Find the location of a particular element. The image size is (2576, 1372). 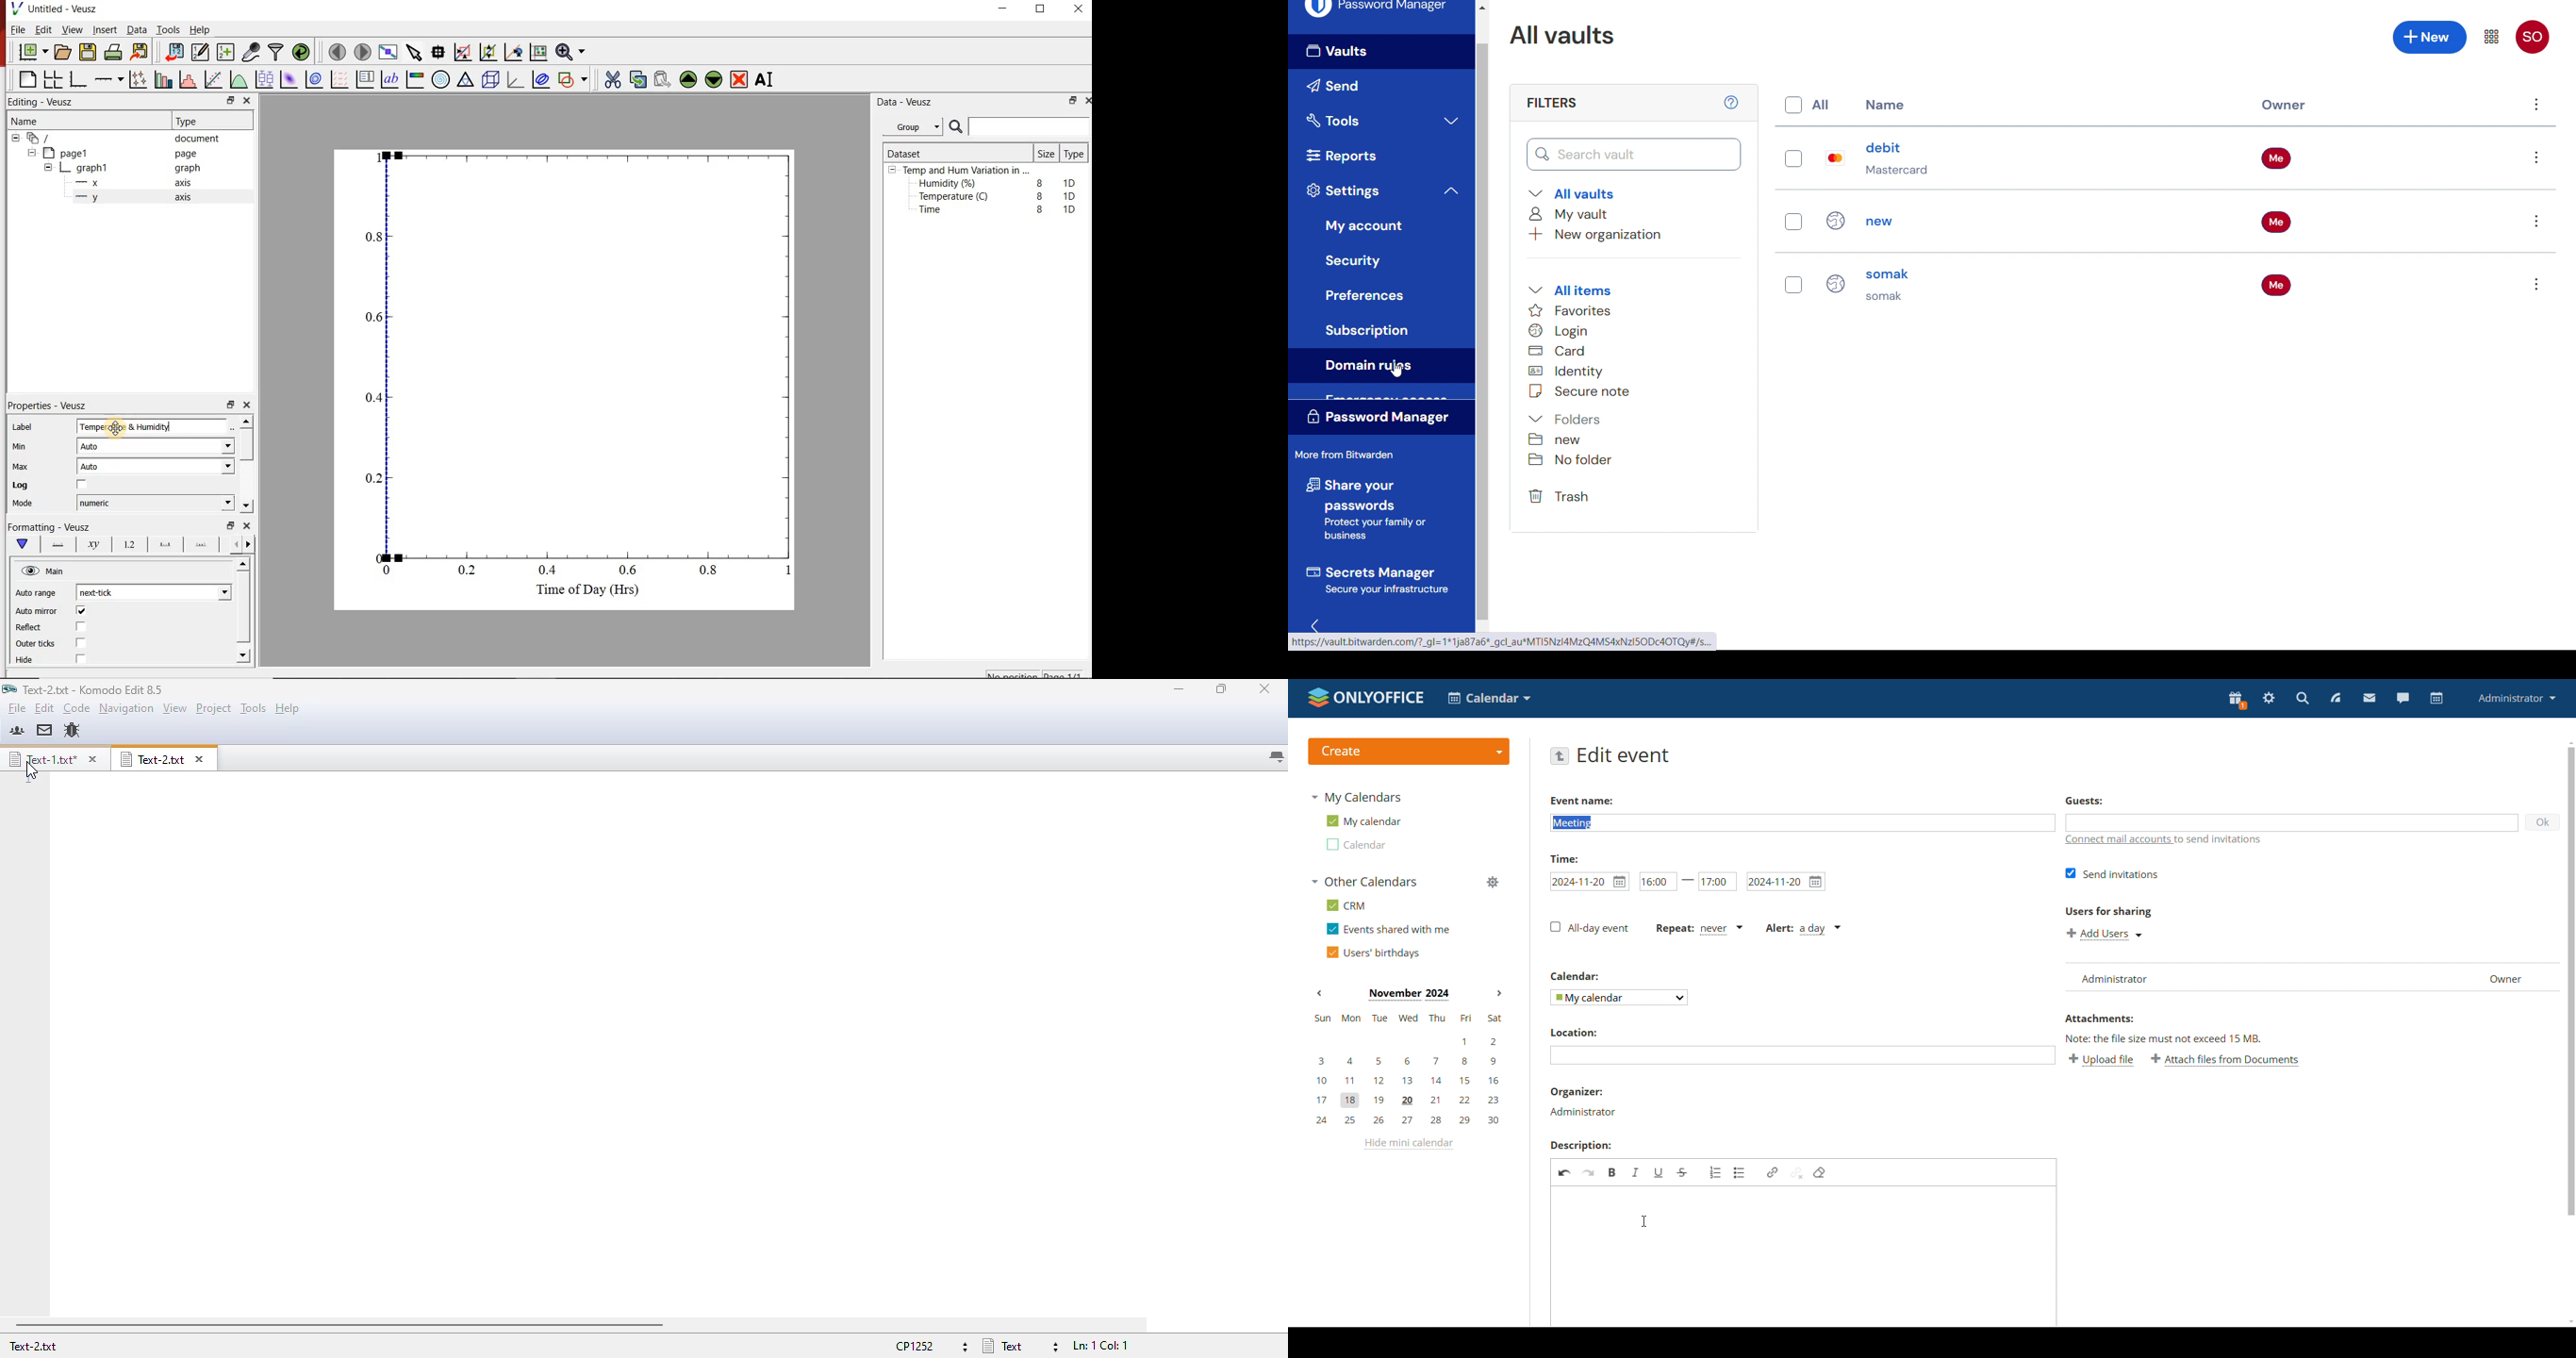

My account  is located at coordinates (1366, 223).